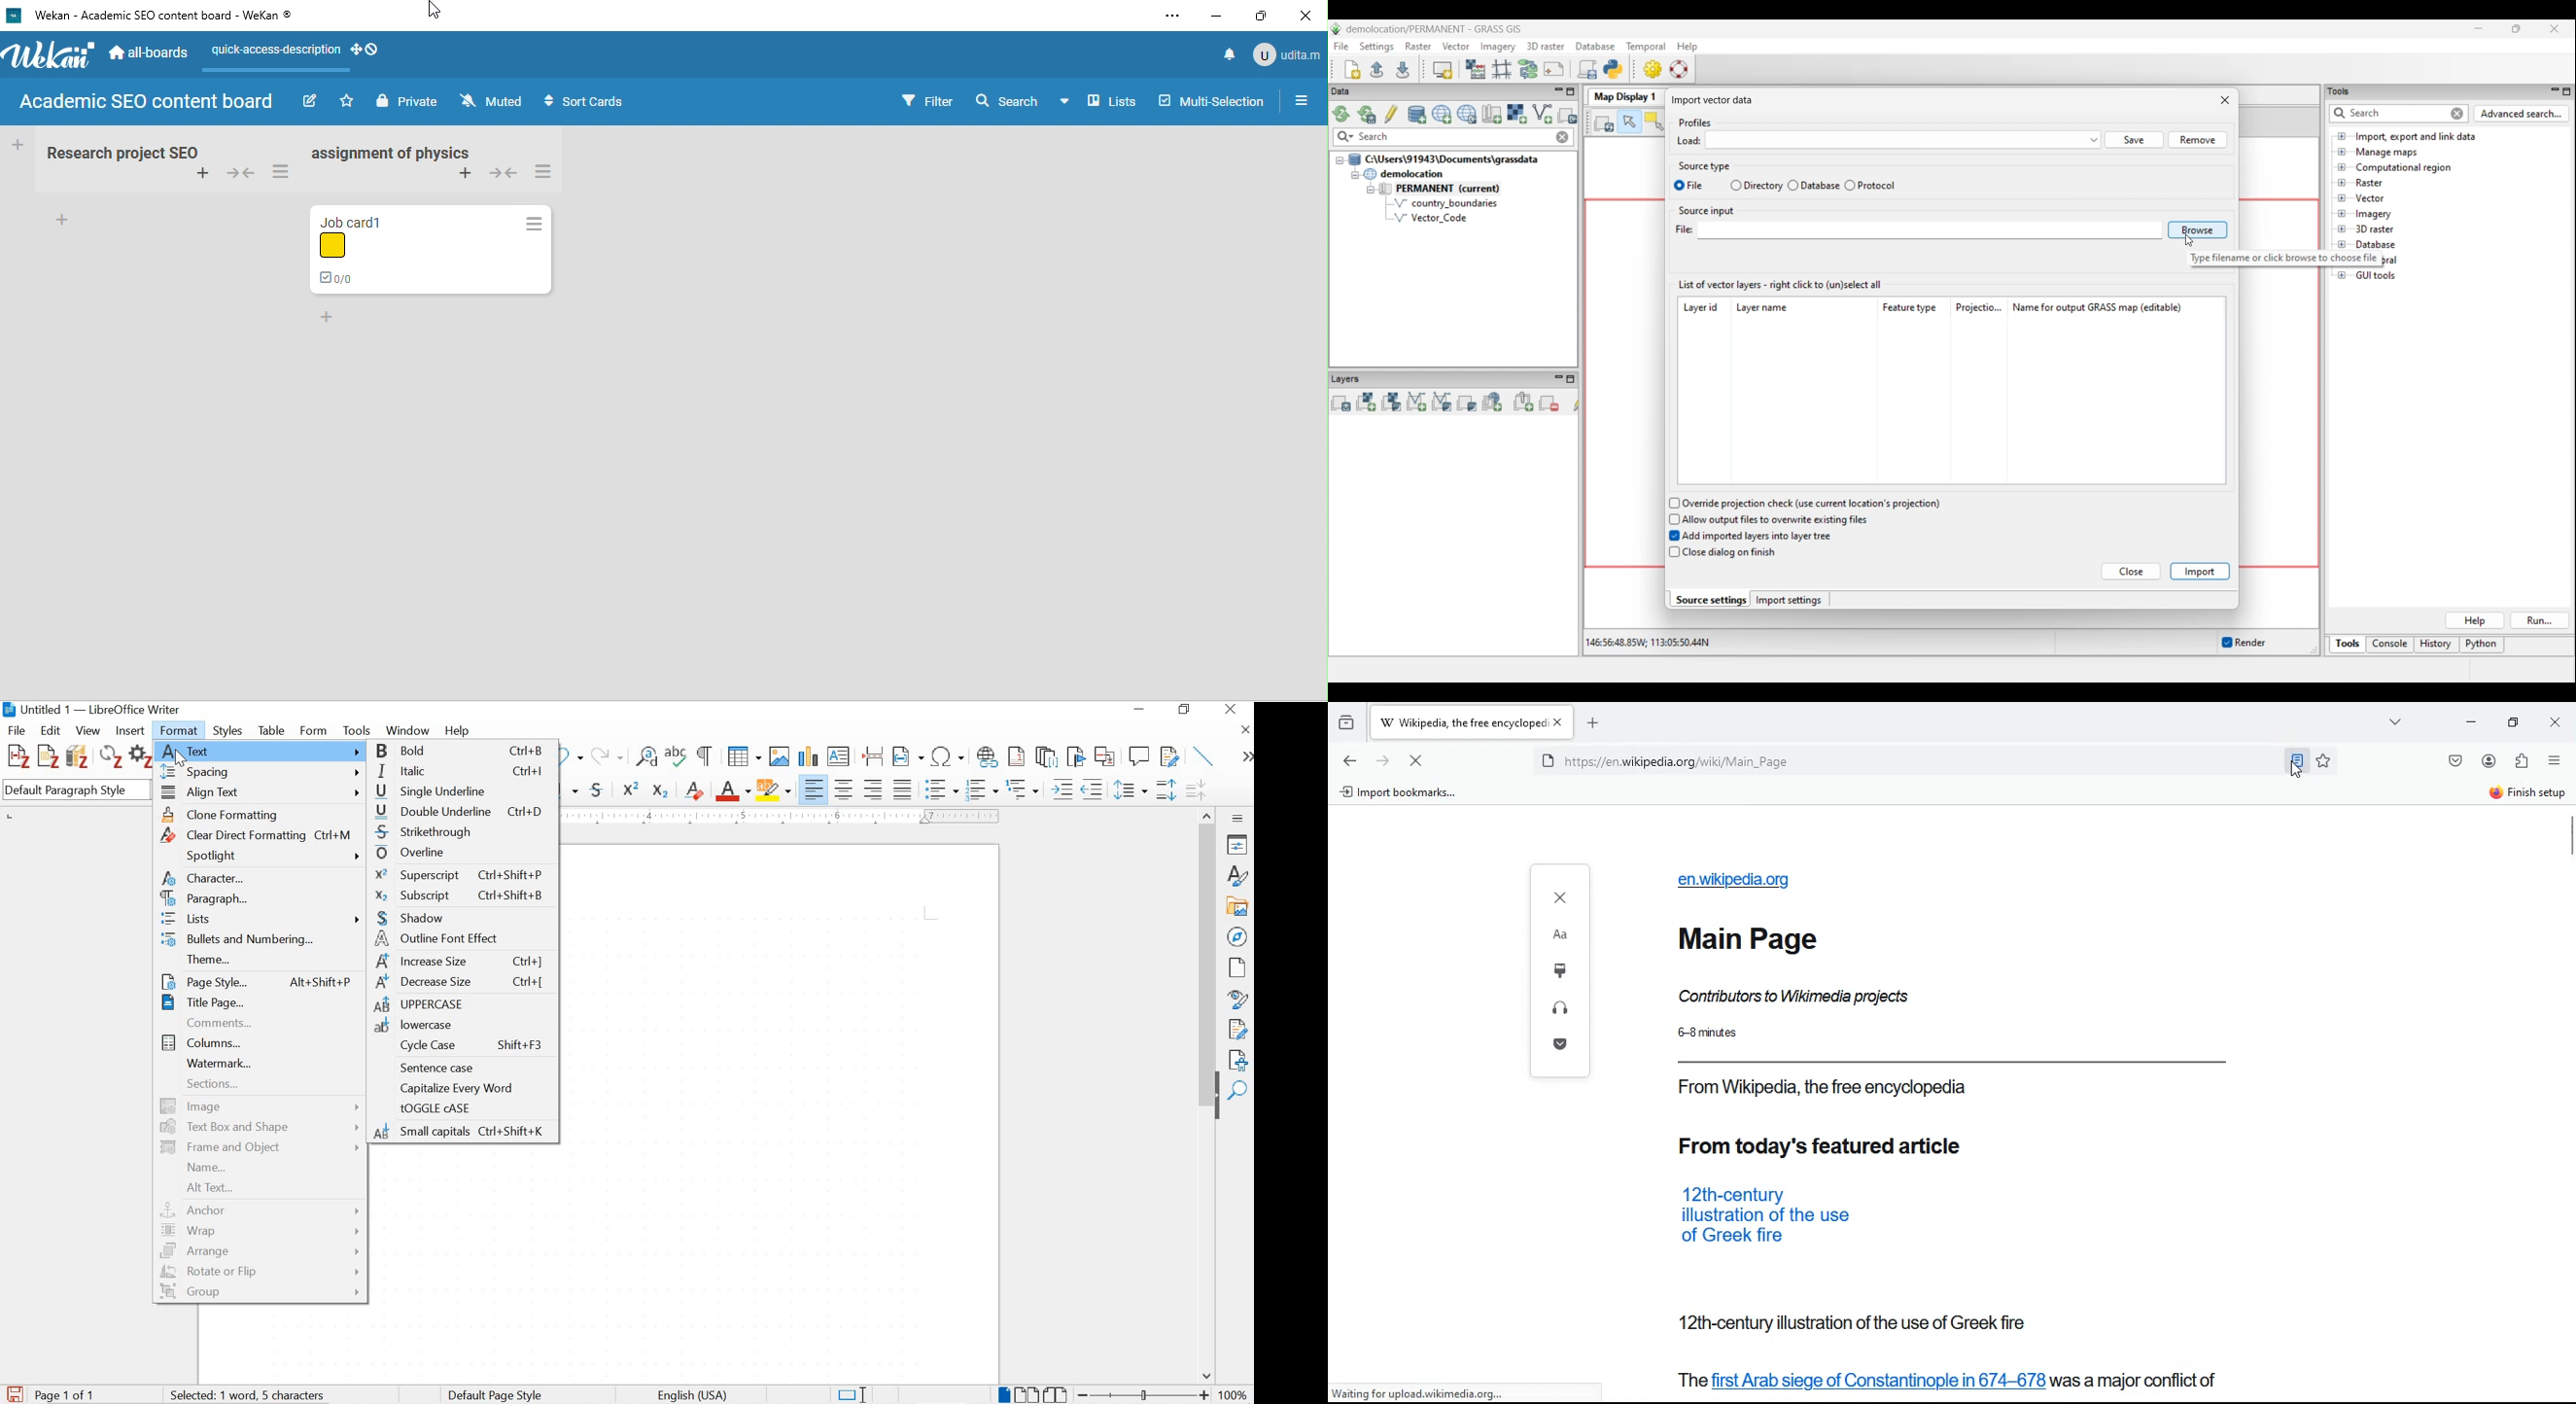 Image resolution: width=2576 pixels, height=1428 pixels. What do you see at coordinates (816, 790) in the screenshot?
I see `align left` at bounding box center [816, 790].